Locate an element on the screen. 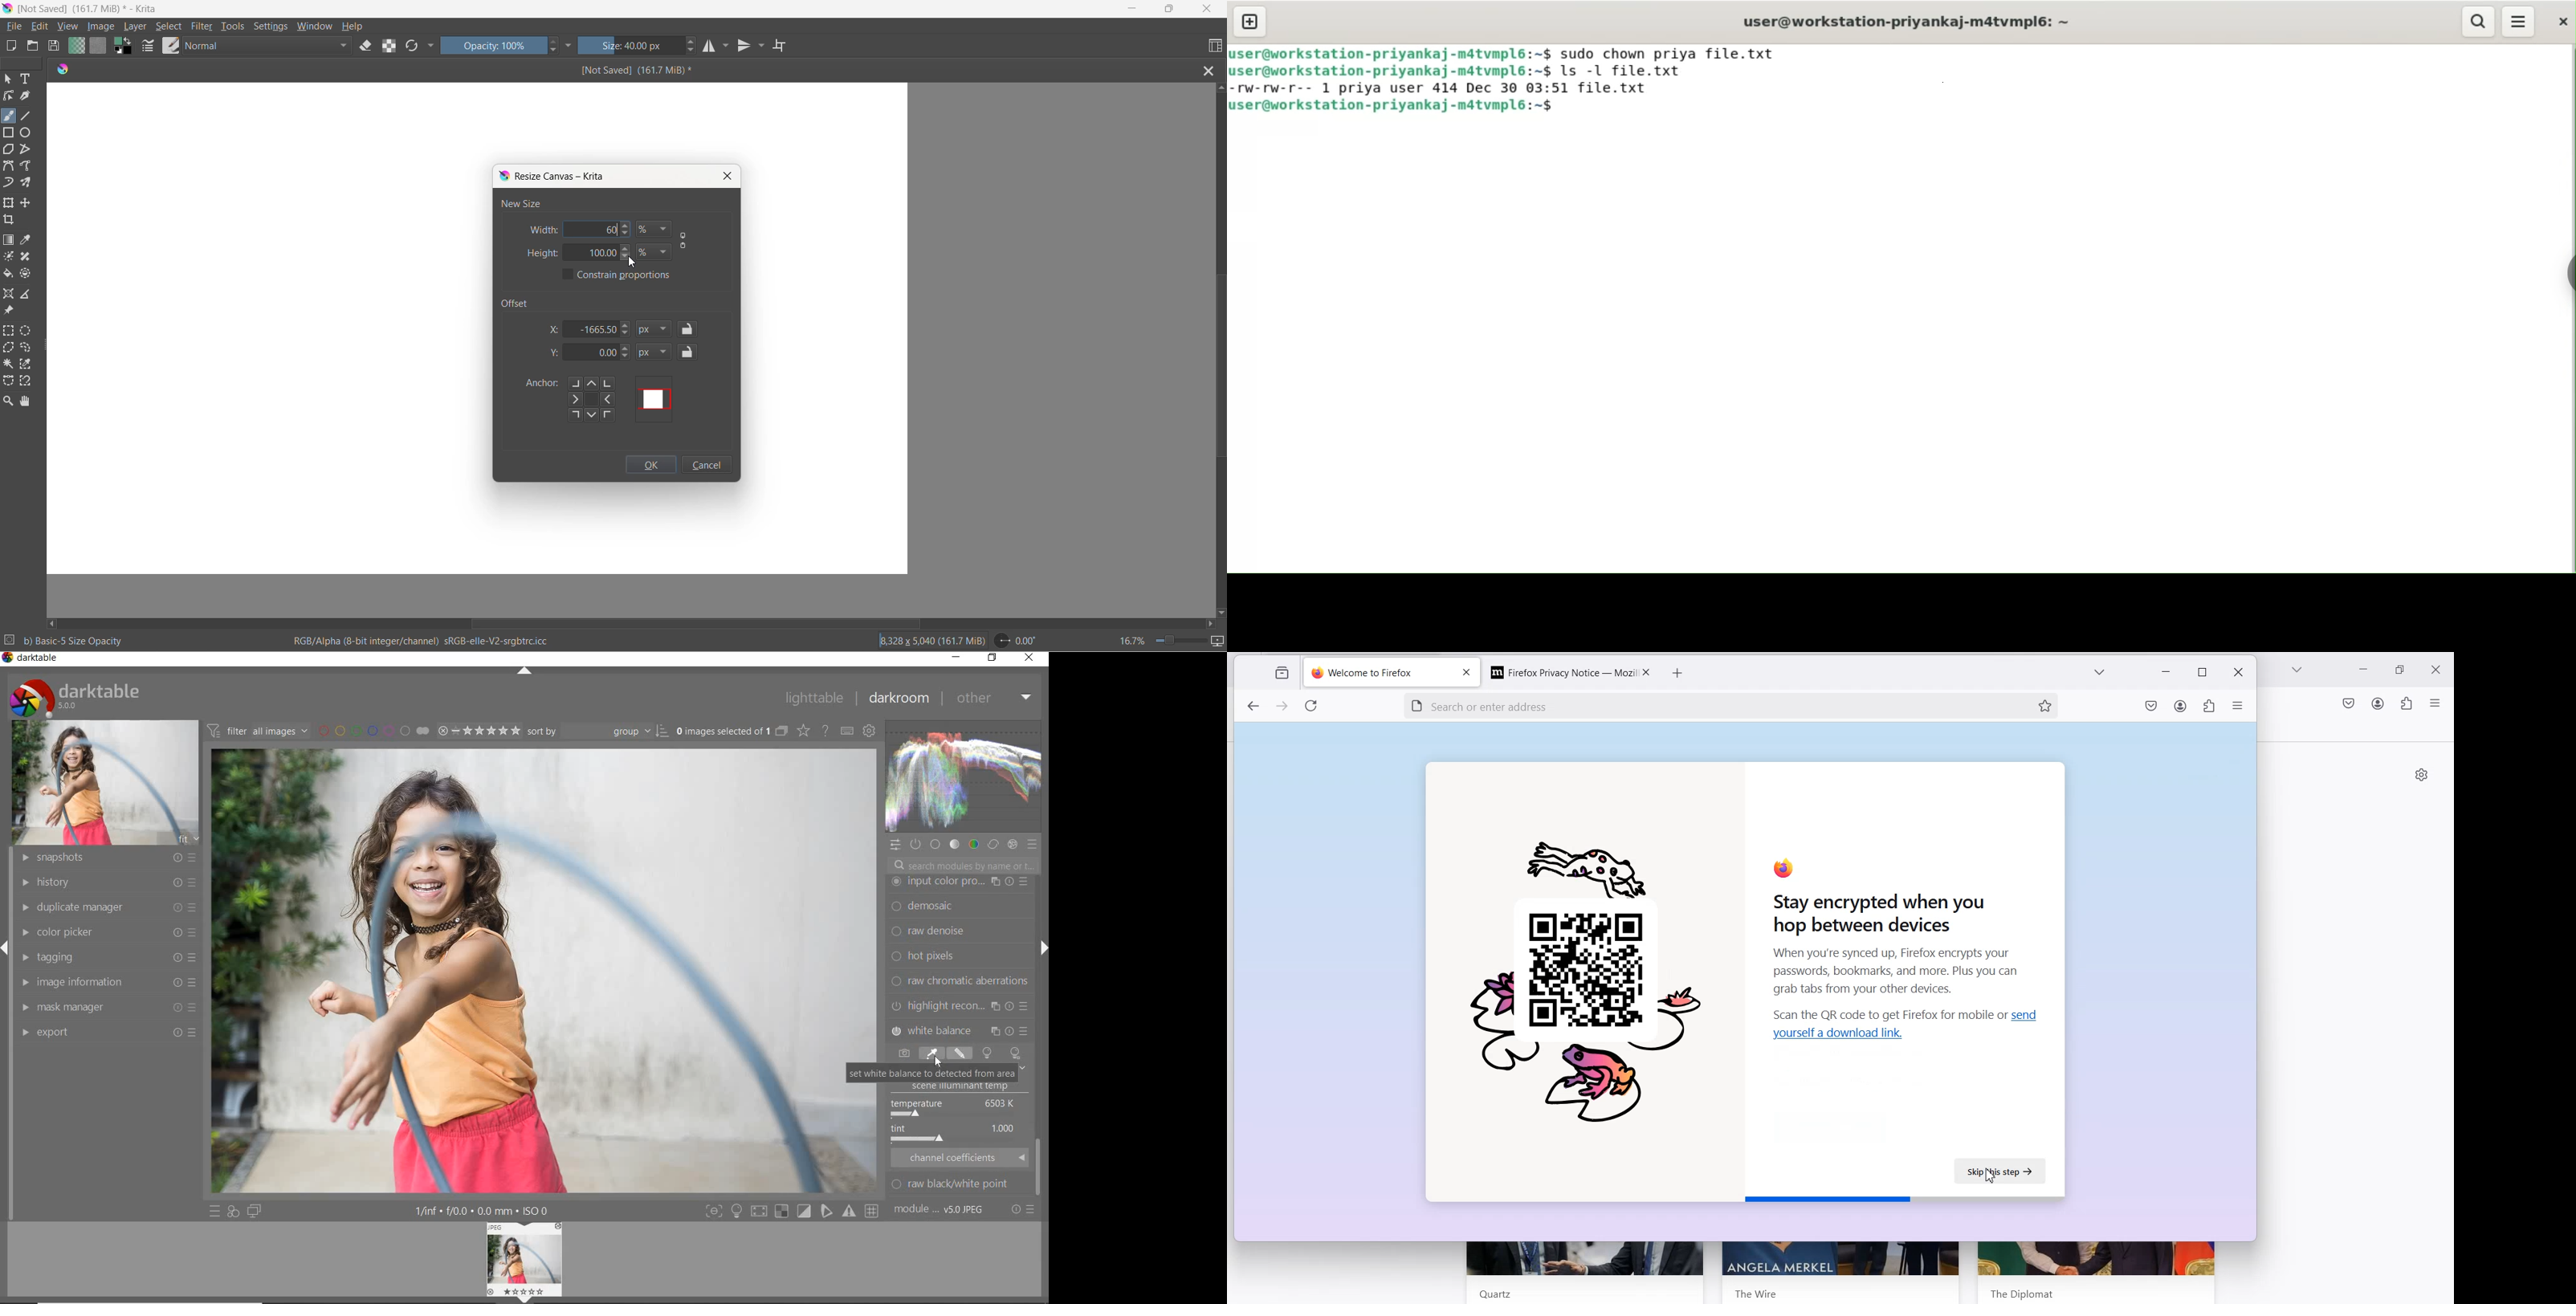 The width and height of the screenshot is (2576, 1316). collapse grouped images is located at coordinates (781, 732).